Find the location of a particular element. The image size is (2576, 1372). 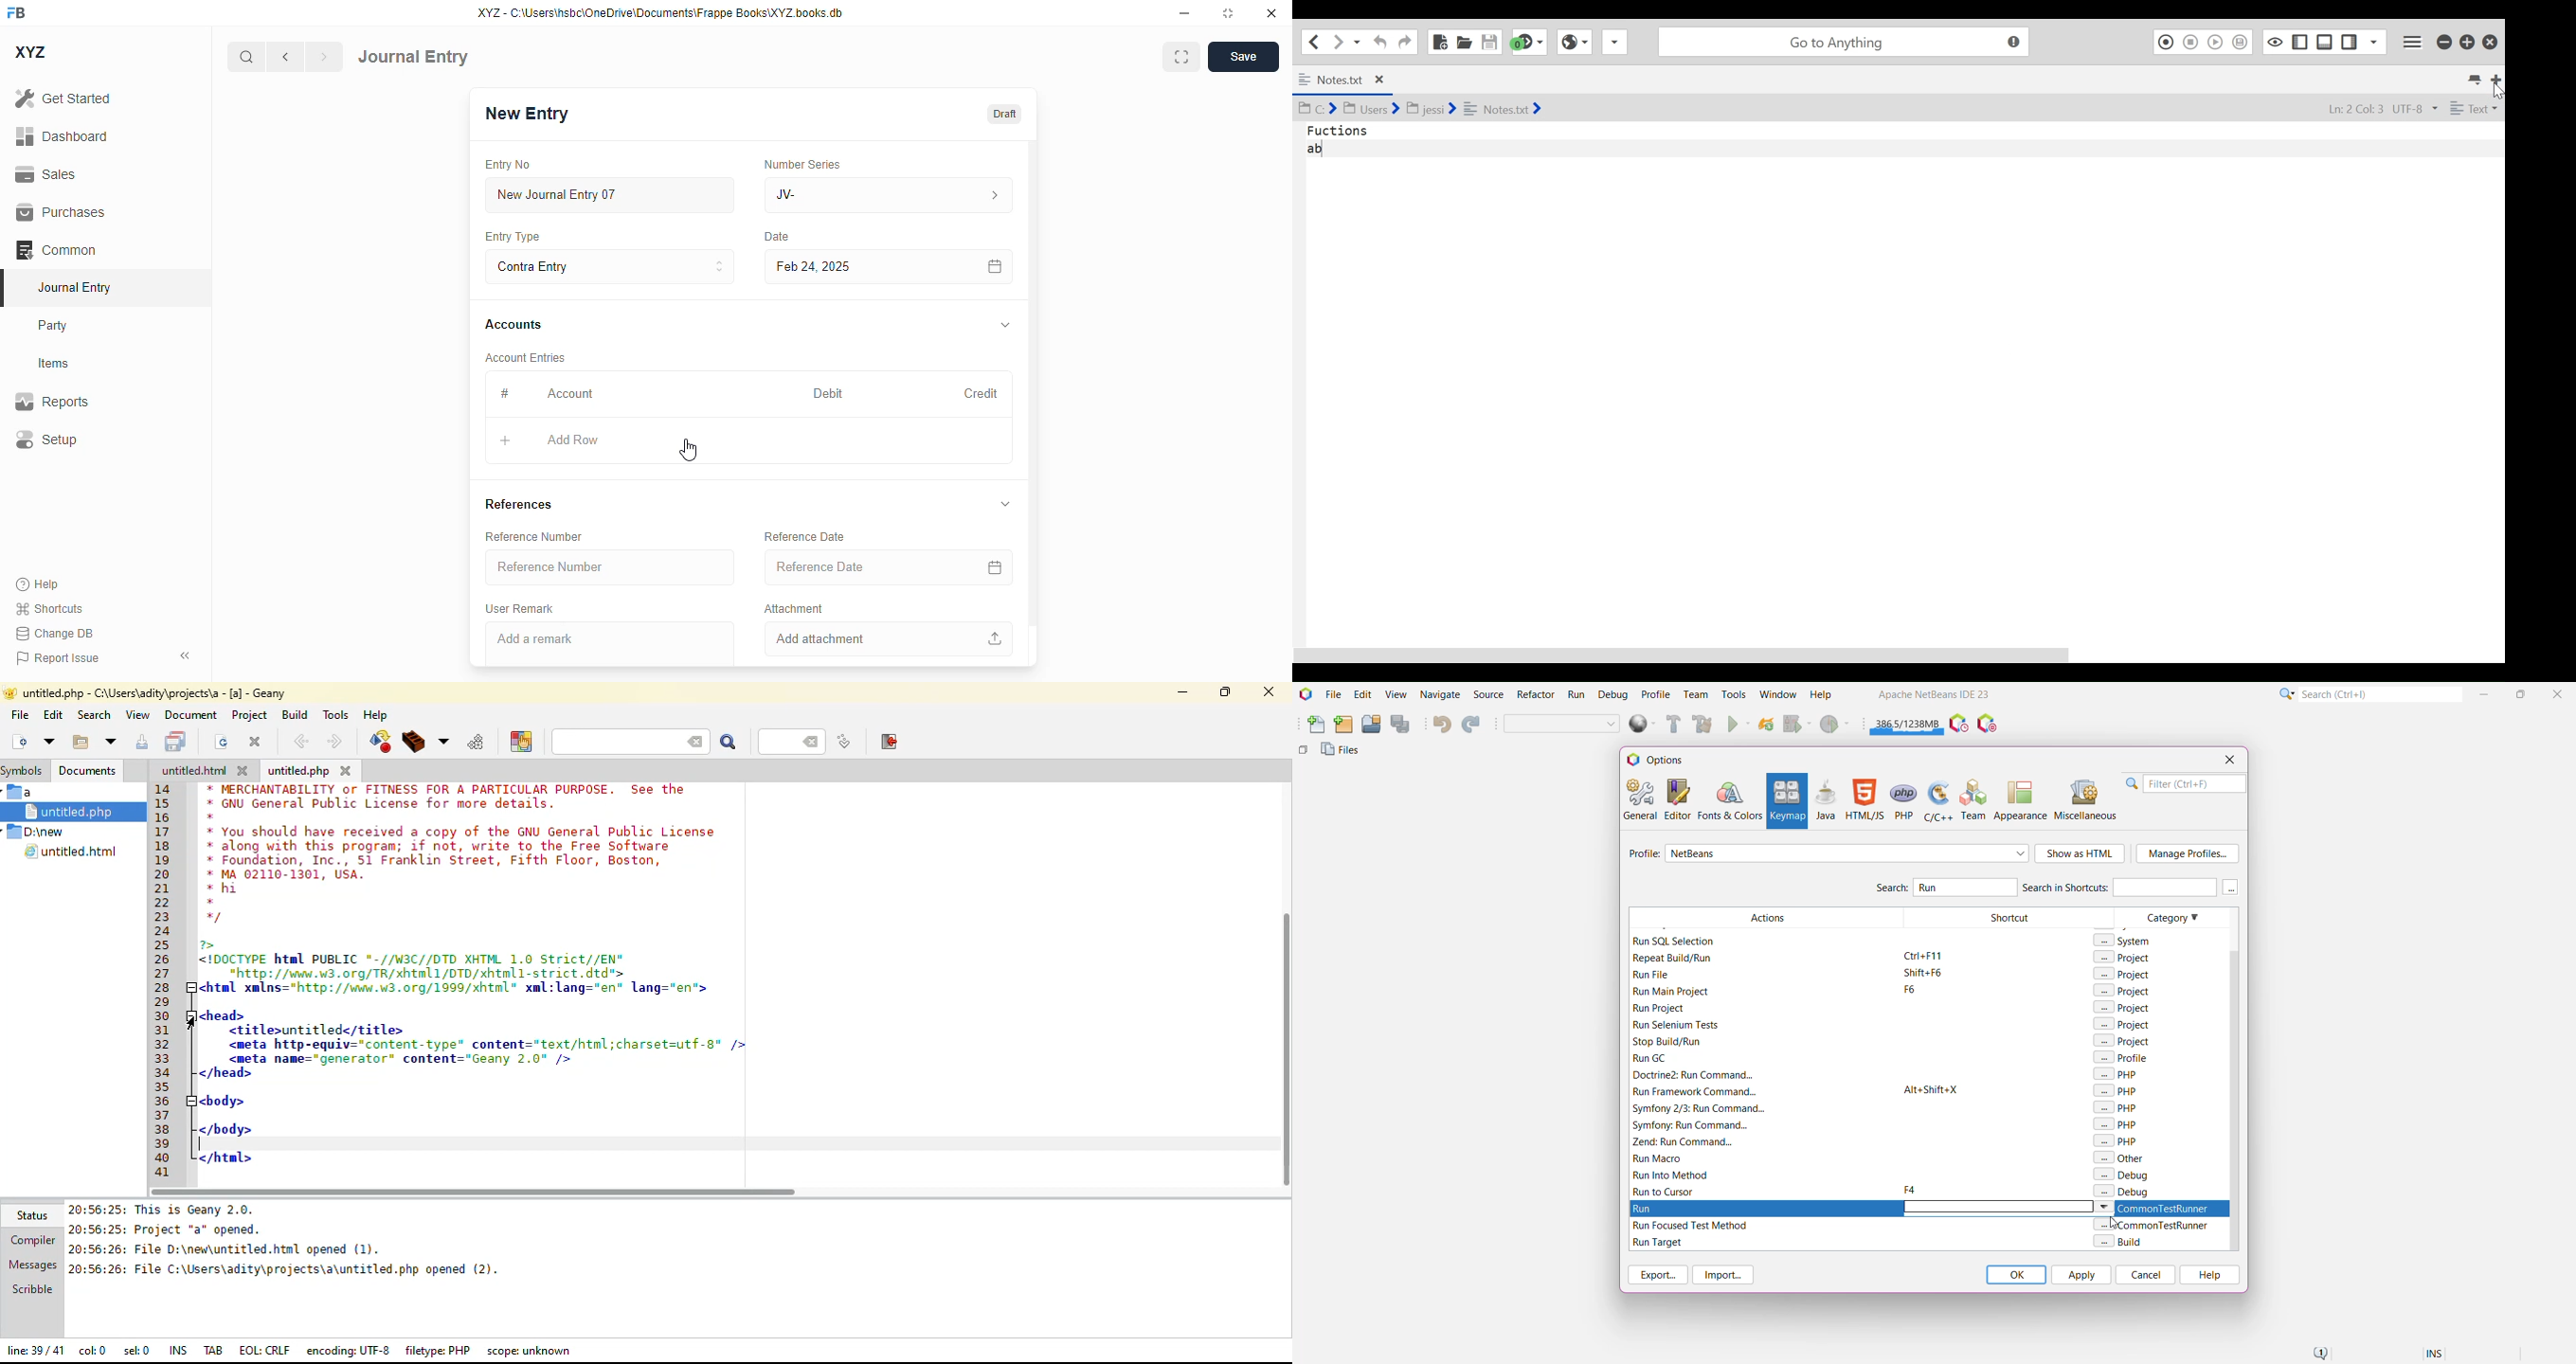

untitled.php is located at coordinates (298, 770).